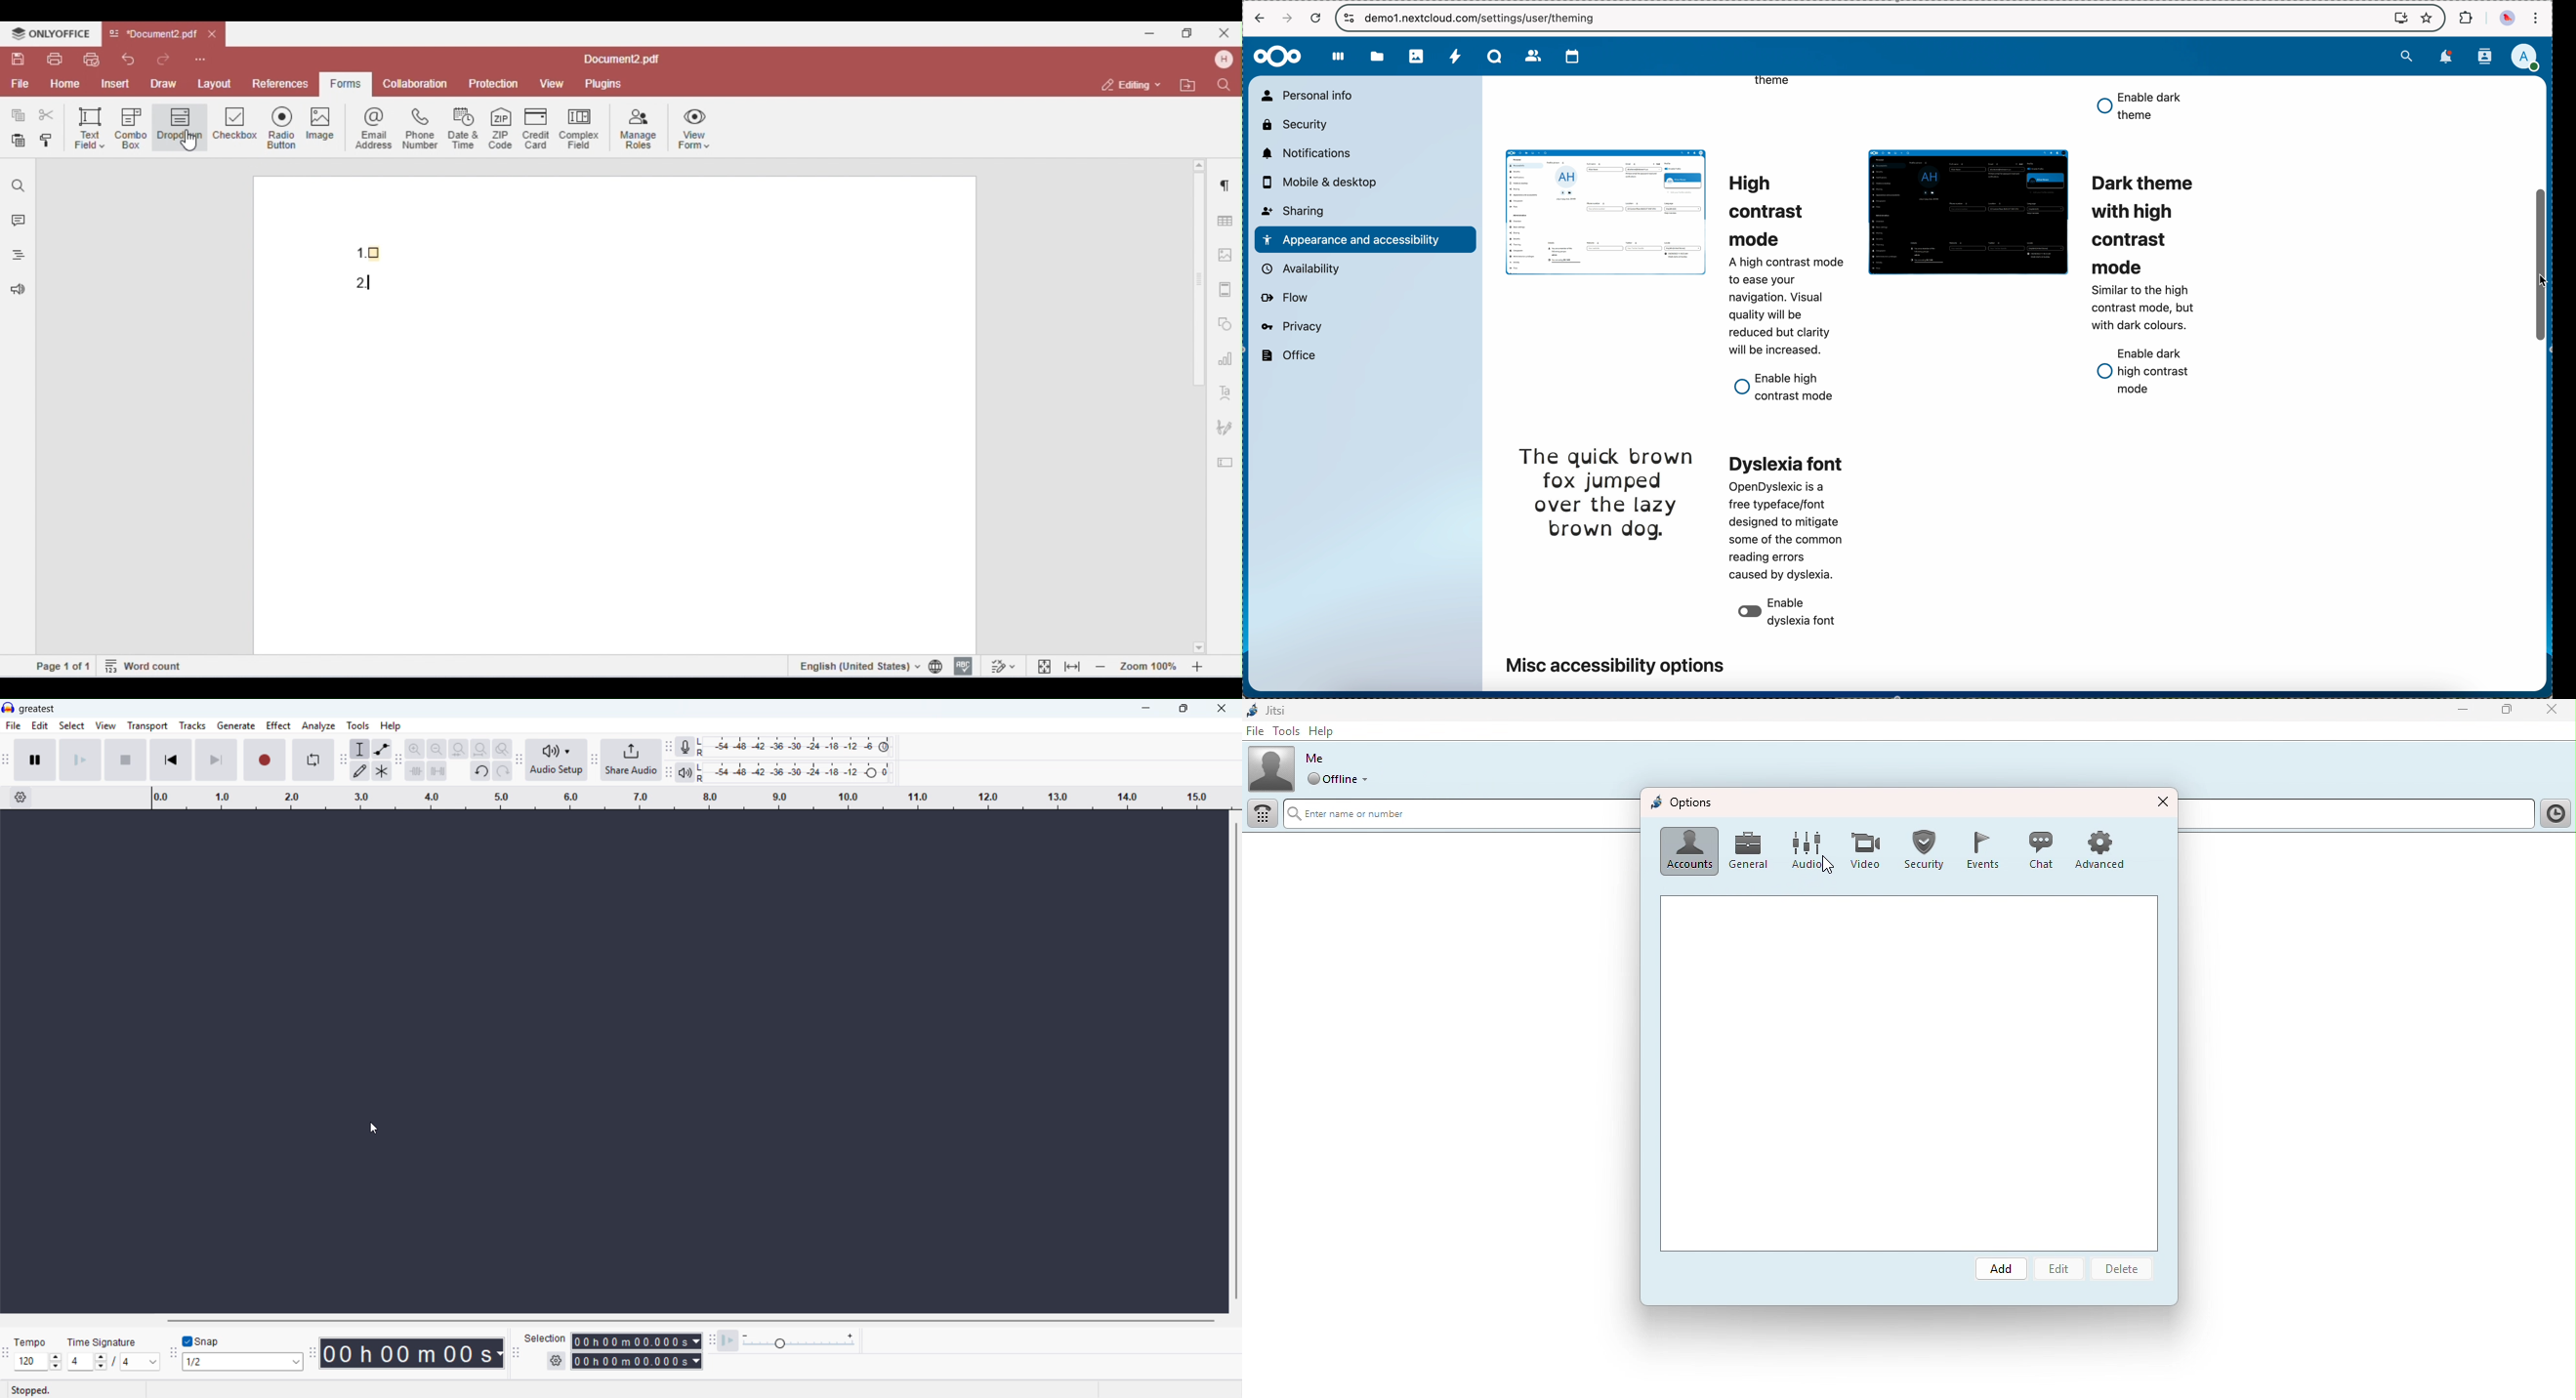 The width and height of the screenshot is (2576, 1400). What do you see at coordinates (1347, 18) in the screenshot?
I see `controls` at bounding box center [1347, 18].